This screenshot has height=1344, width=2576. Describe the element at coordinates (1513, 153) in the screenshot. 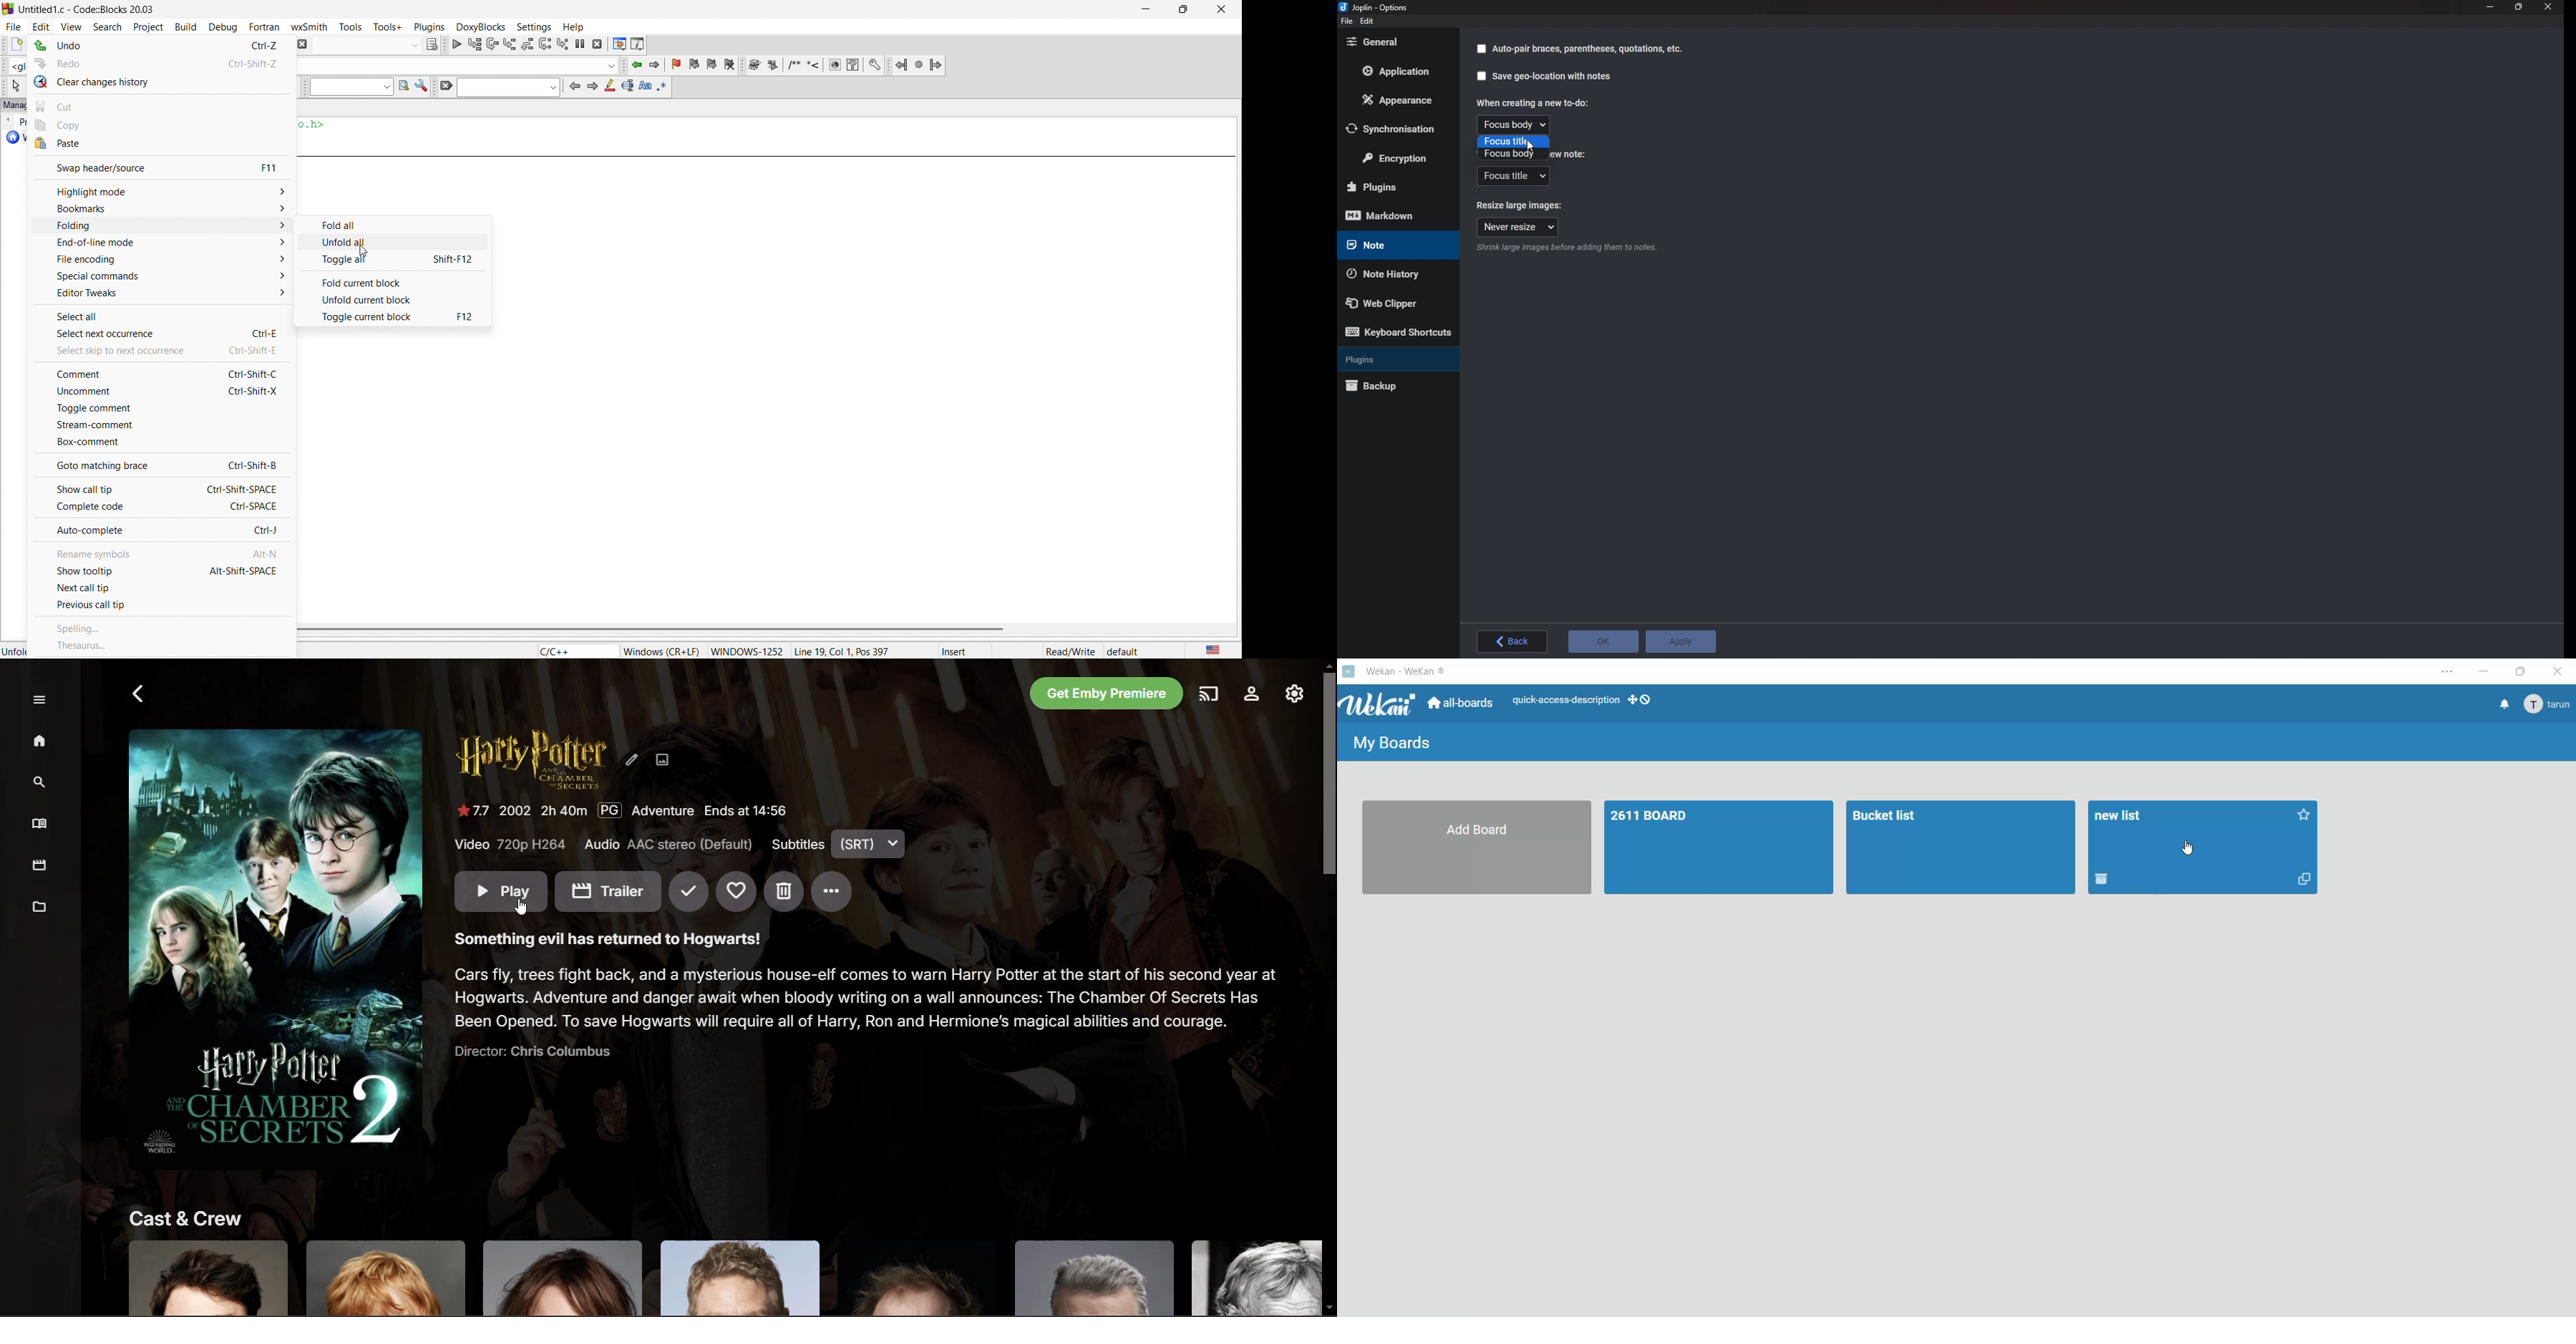

I see `Focus body` at that location.